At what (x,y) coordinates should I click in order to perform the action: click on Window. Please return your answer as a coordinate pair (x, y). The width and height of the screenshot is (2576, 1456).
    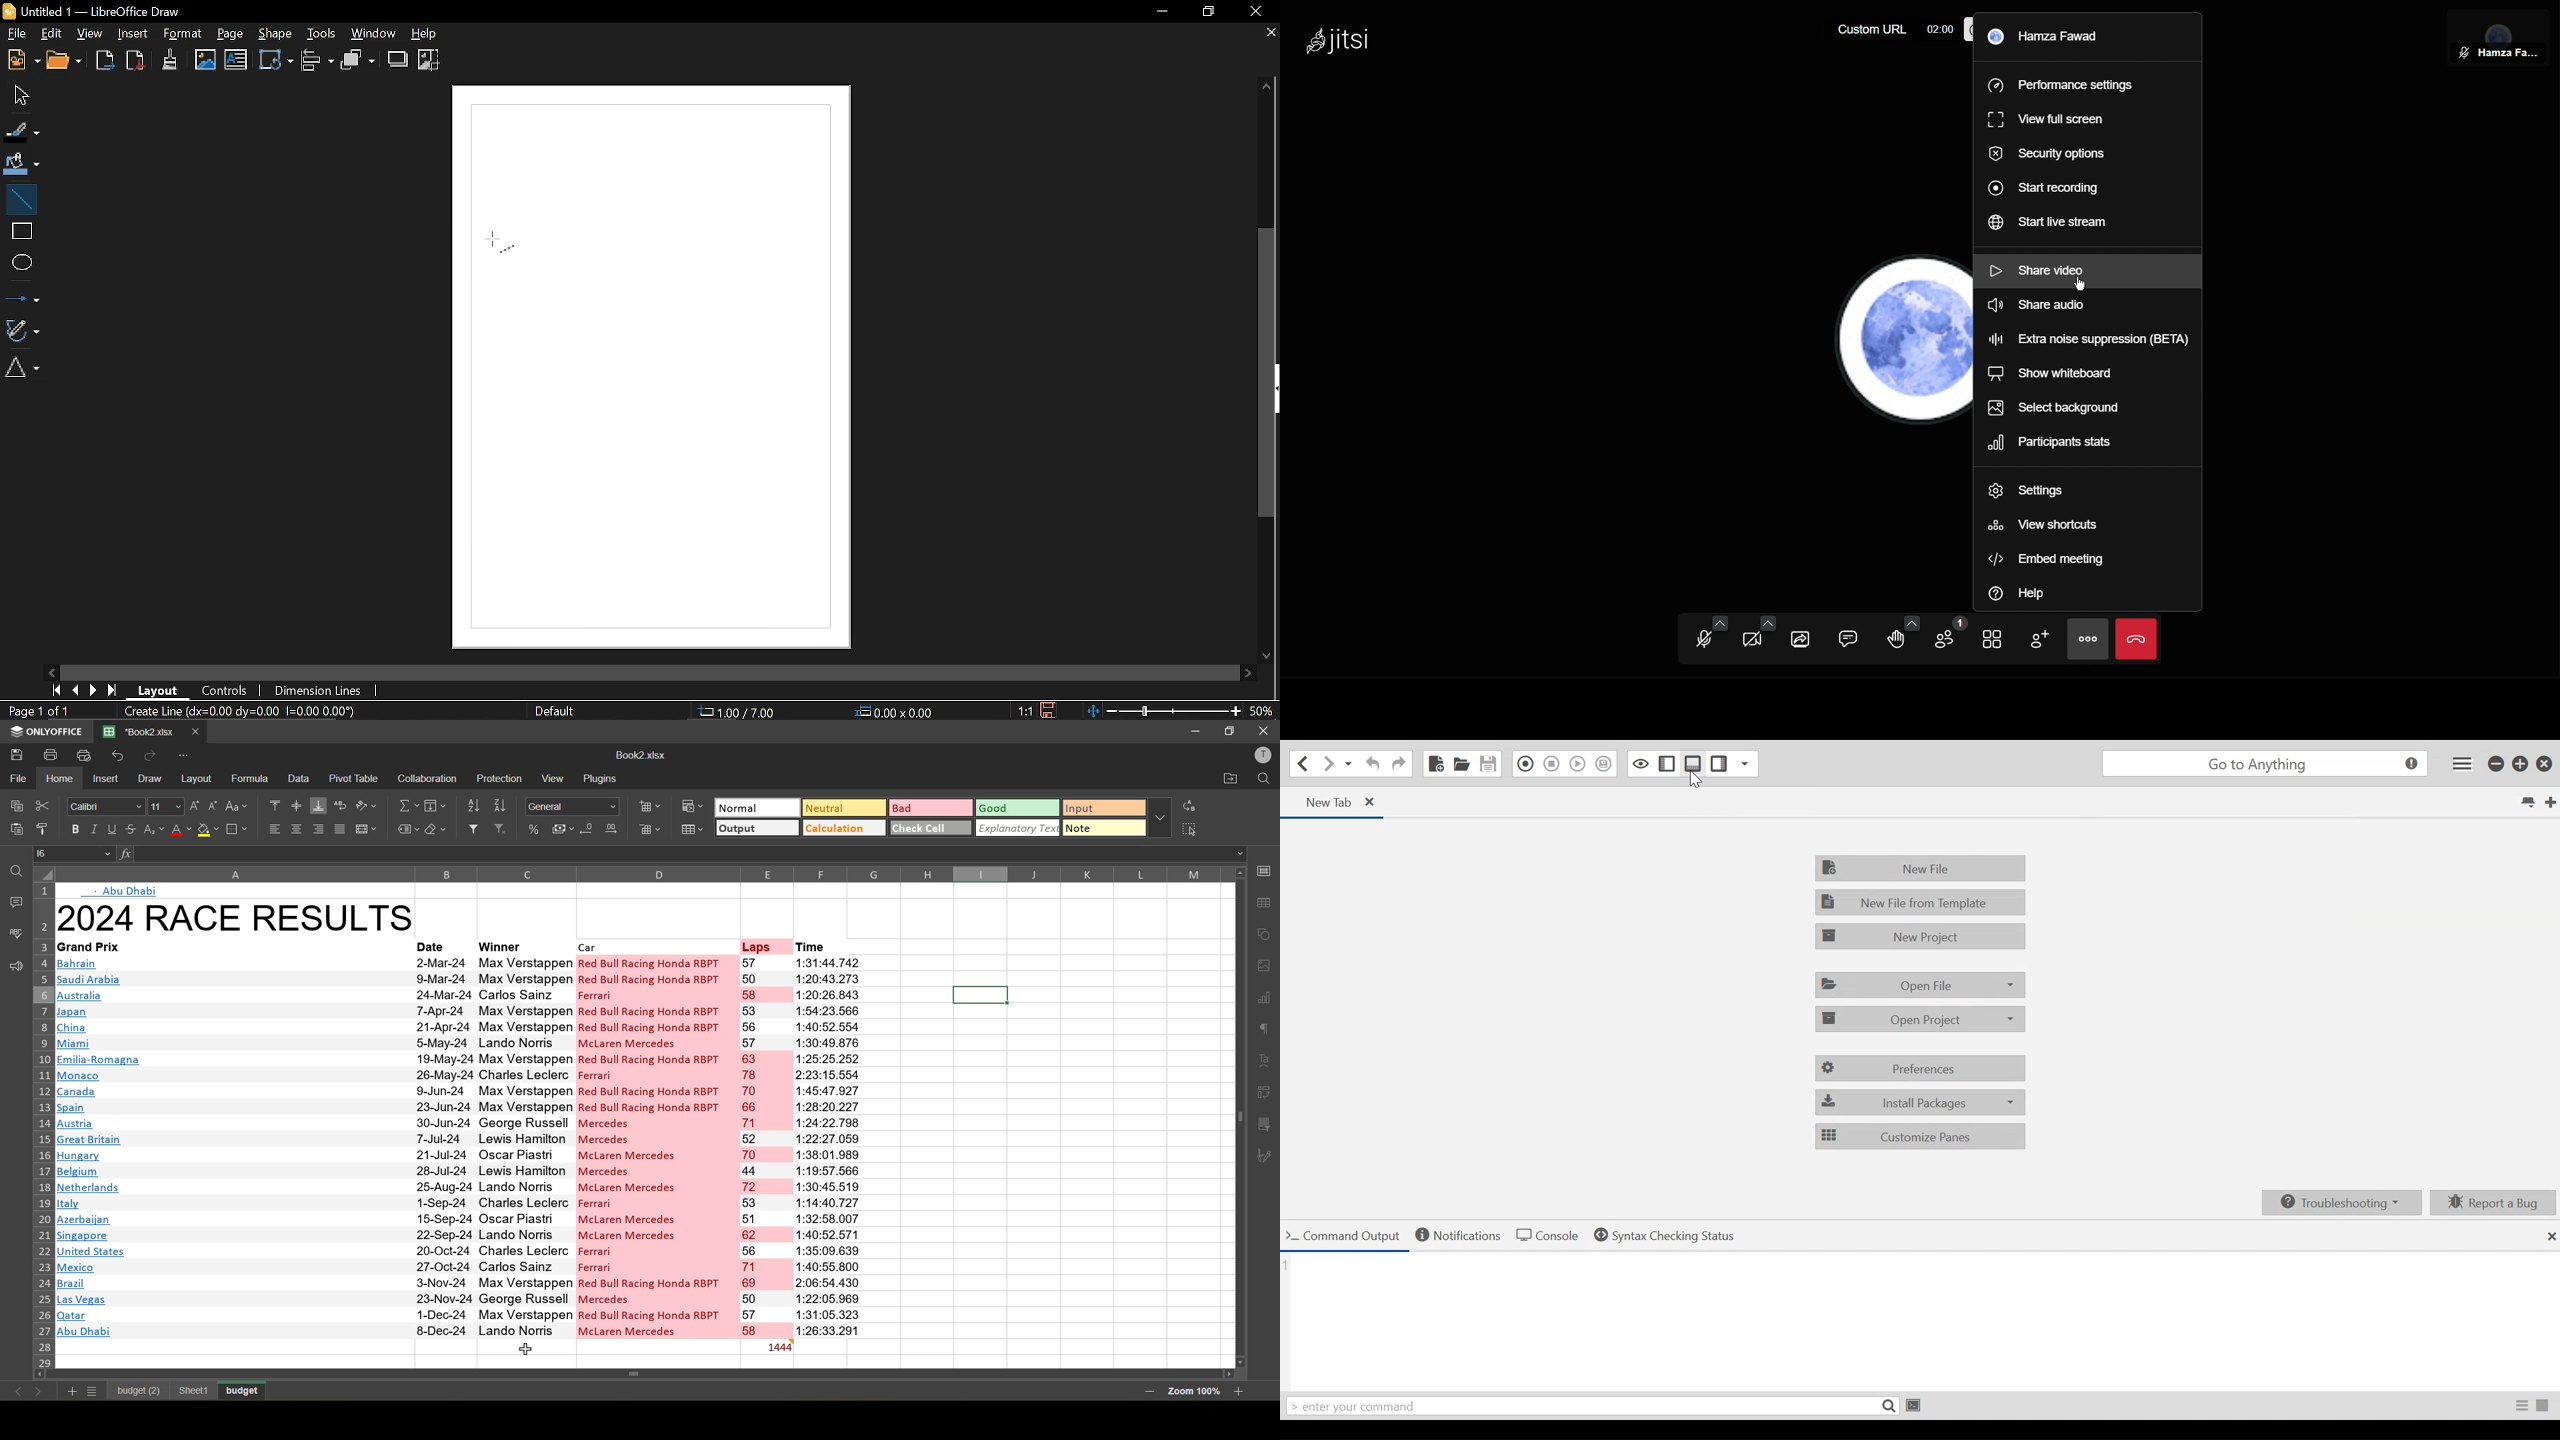
    Looking at the image, I should click on (377, 34).